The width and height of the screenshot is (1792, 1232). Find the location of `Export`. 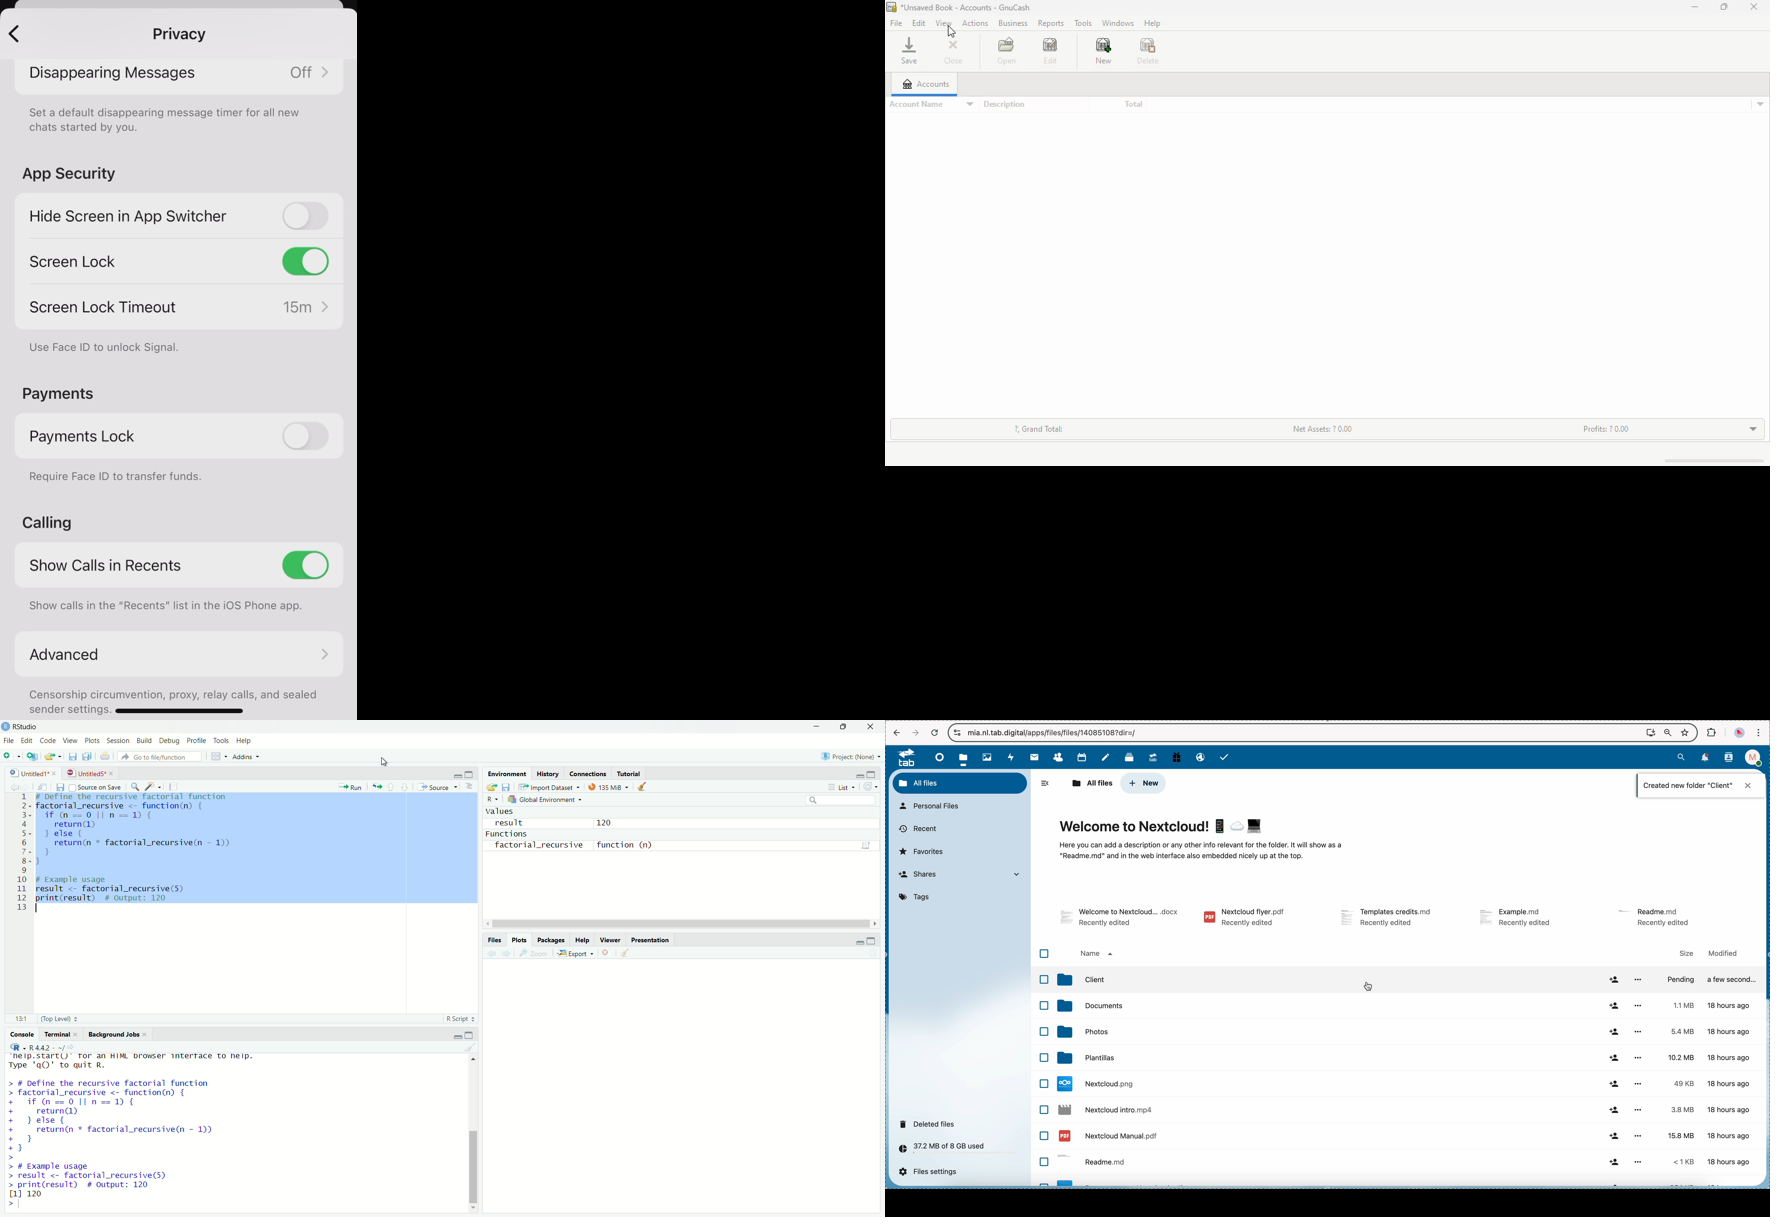

Export is located at coordinates (577, 953).